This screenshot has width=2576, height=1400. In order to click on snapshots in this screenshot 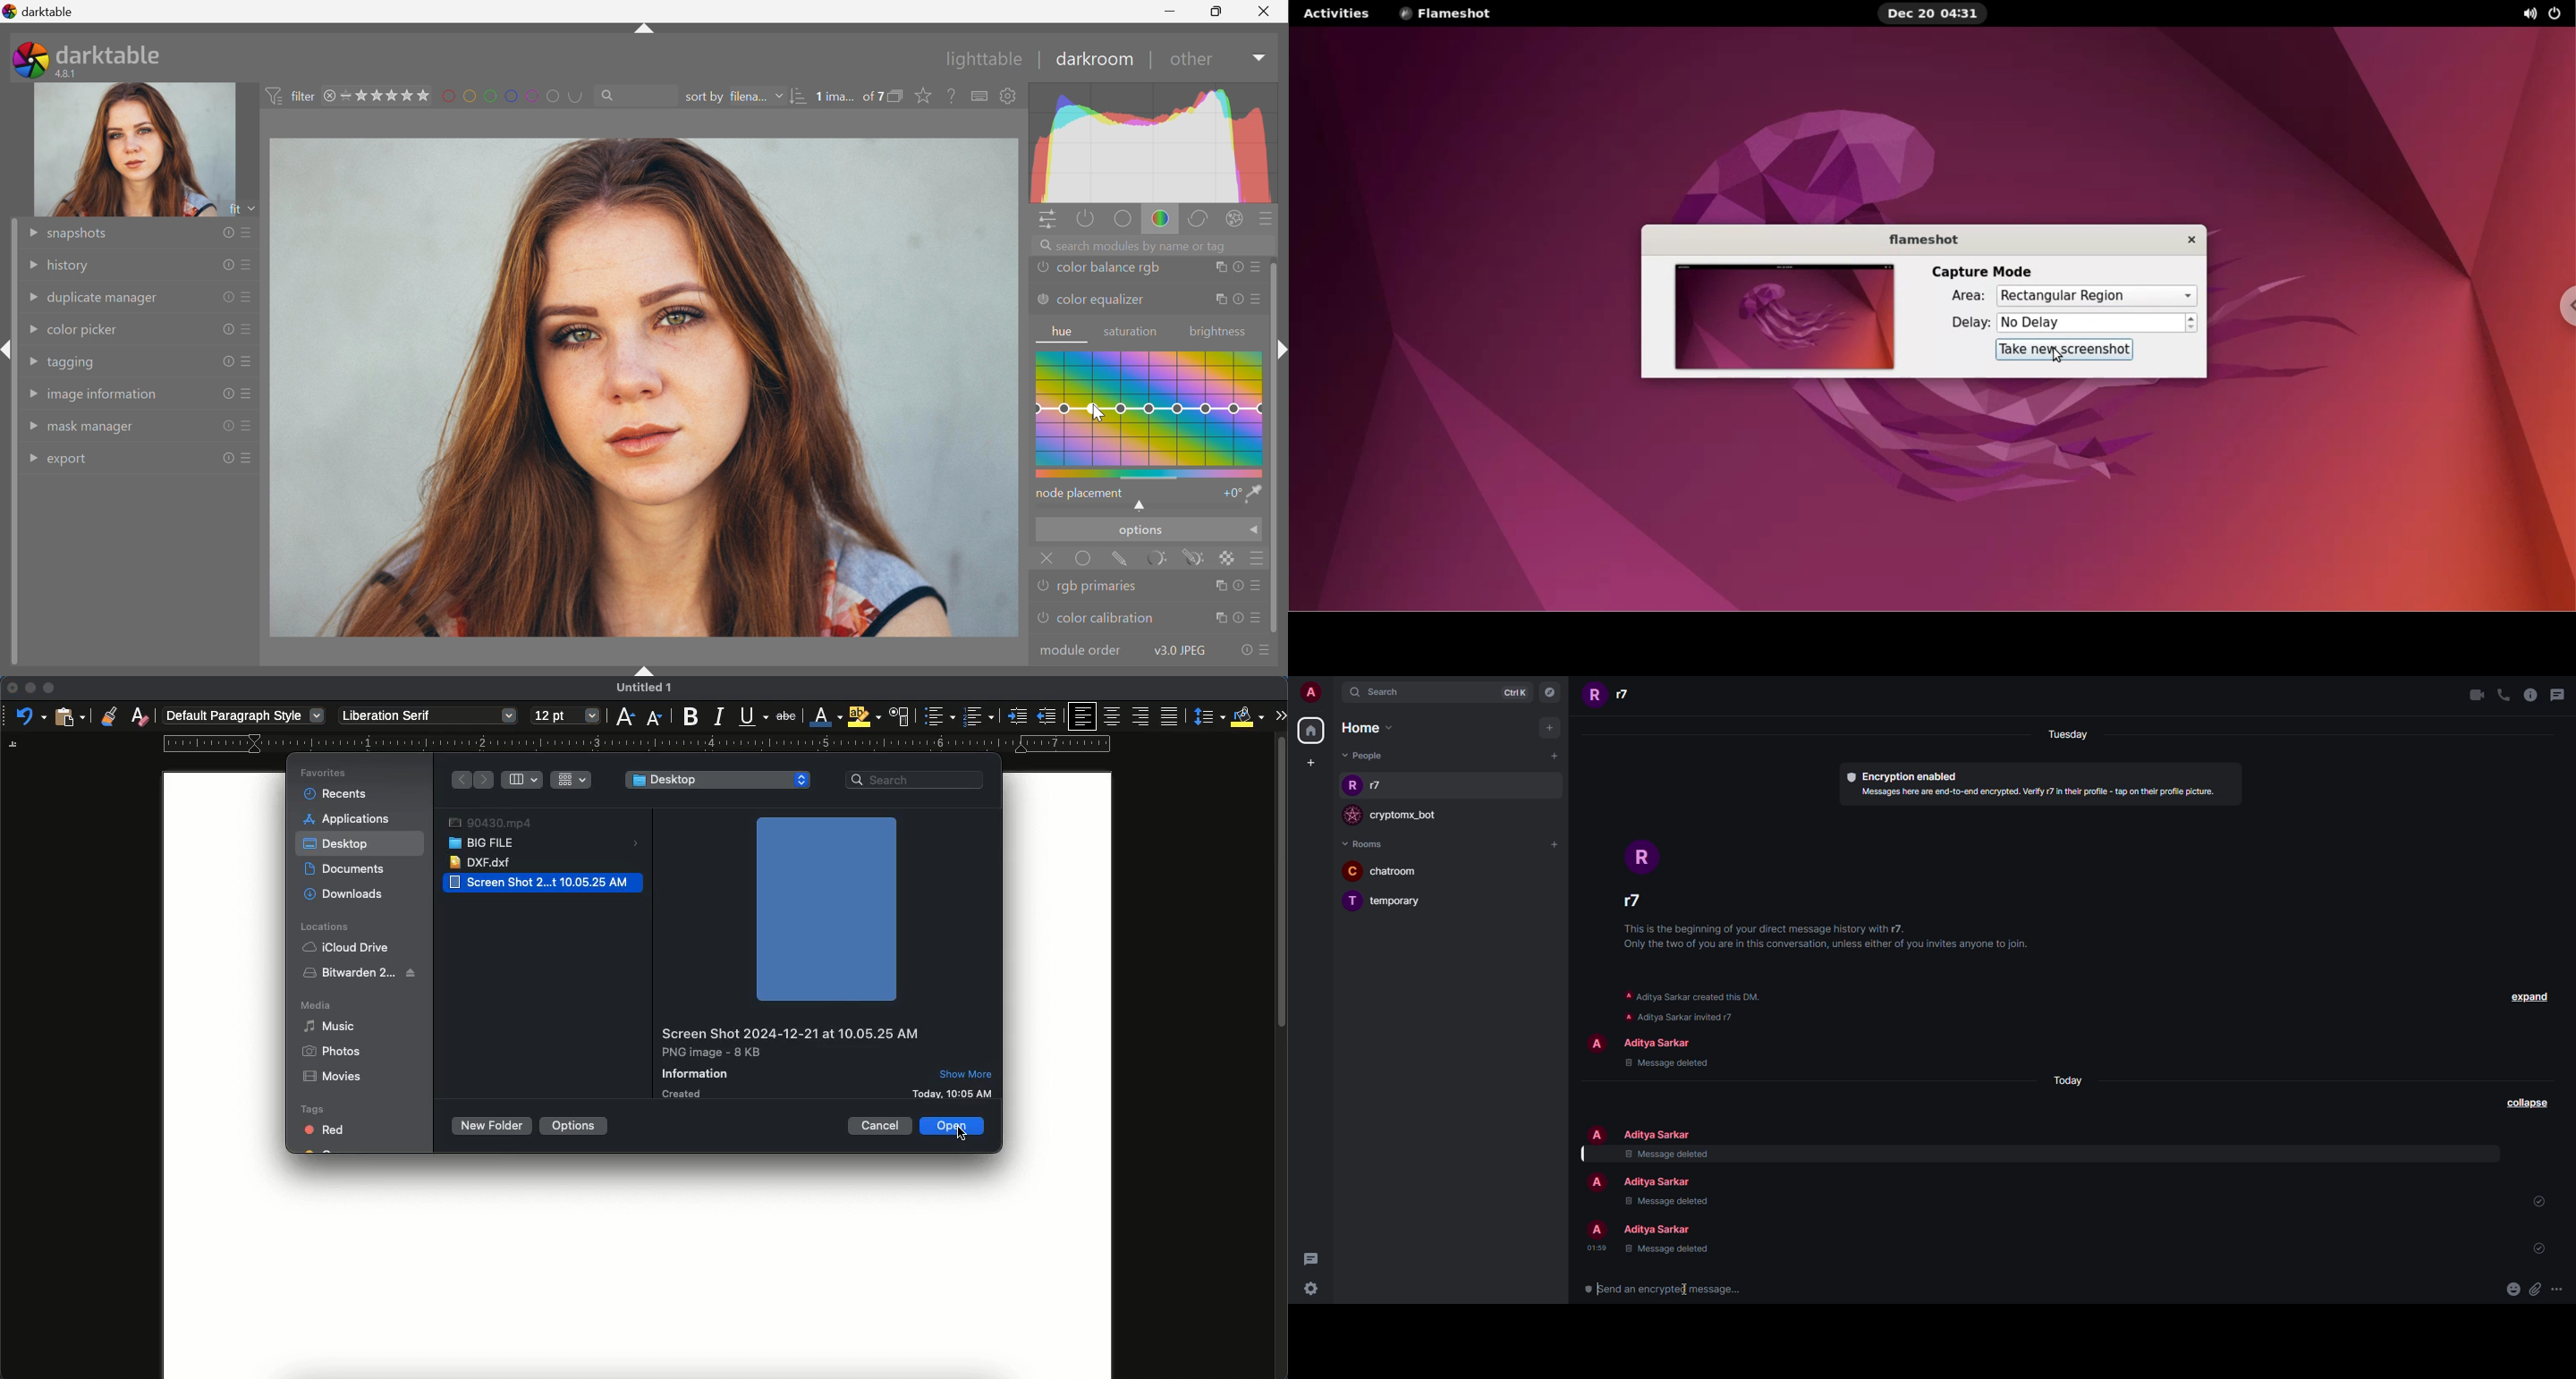, I will do `click(81, 233)`.